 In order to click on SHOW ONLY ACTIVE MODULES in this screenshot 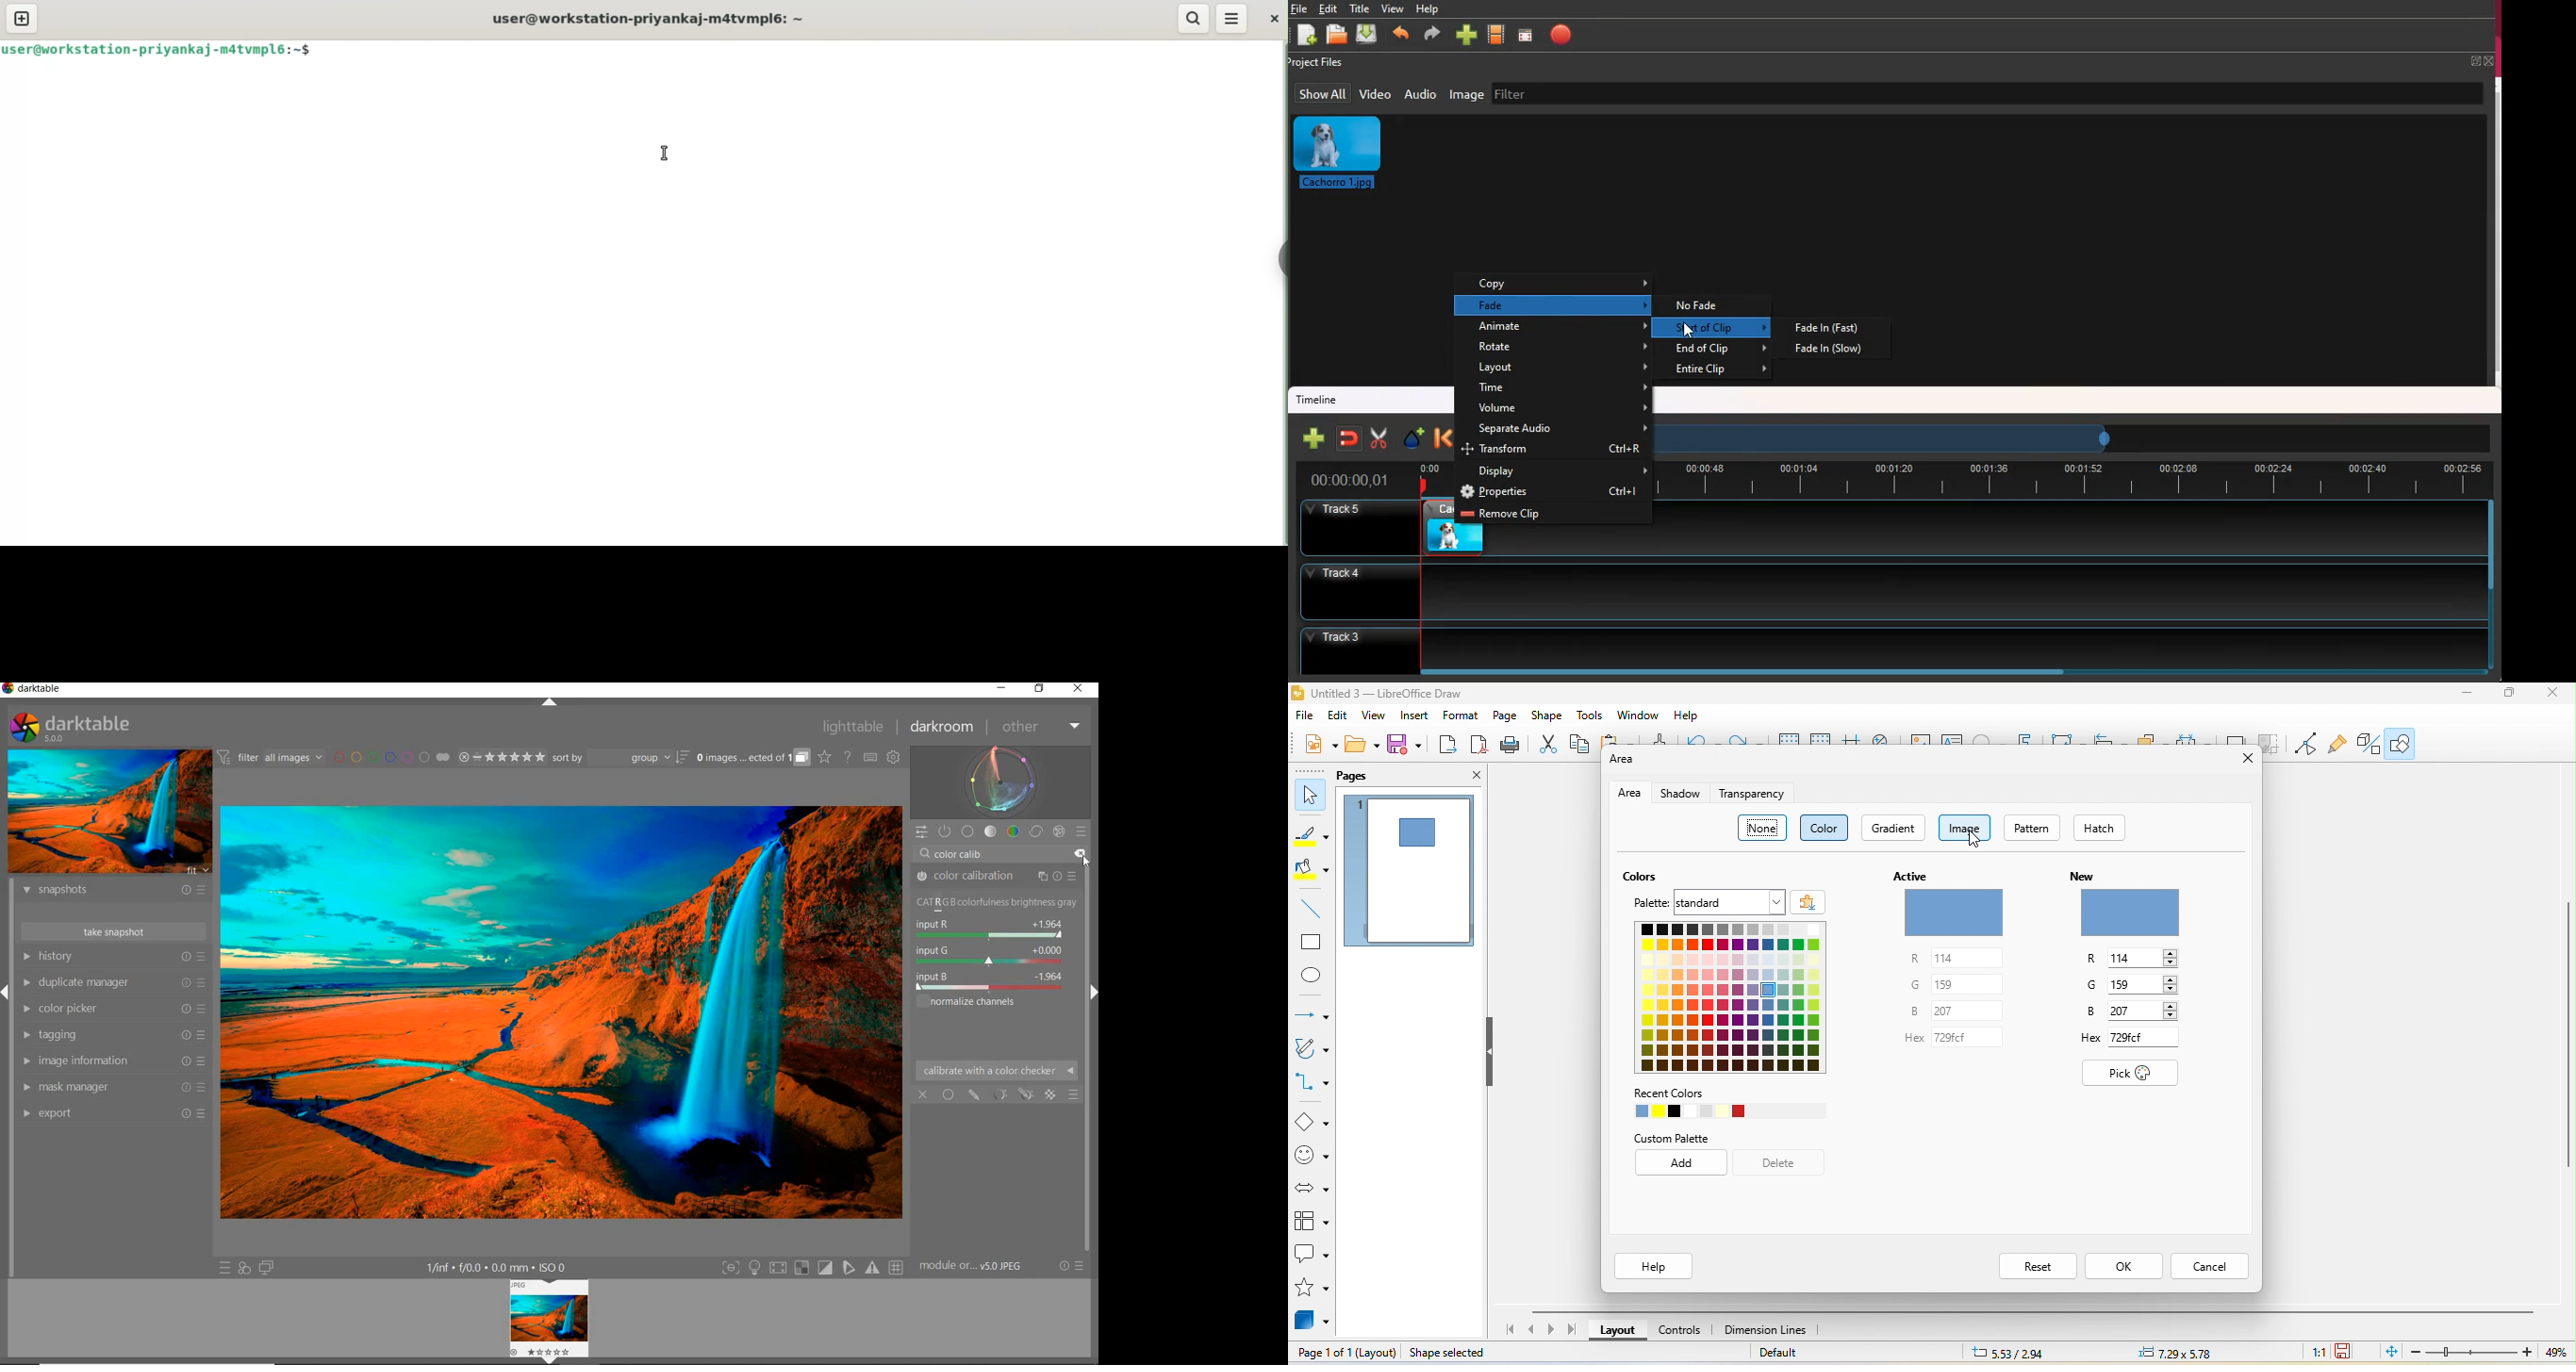, I will do `click(946, 832)`.